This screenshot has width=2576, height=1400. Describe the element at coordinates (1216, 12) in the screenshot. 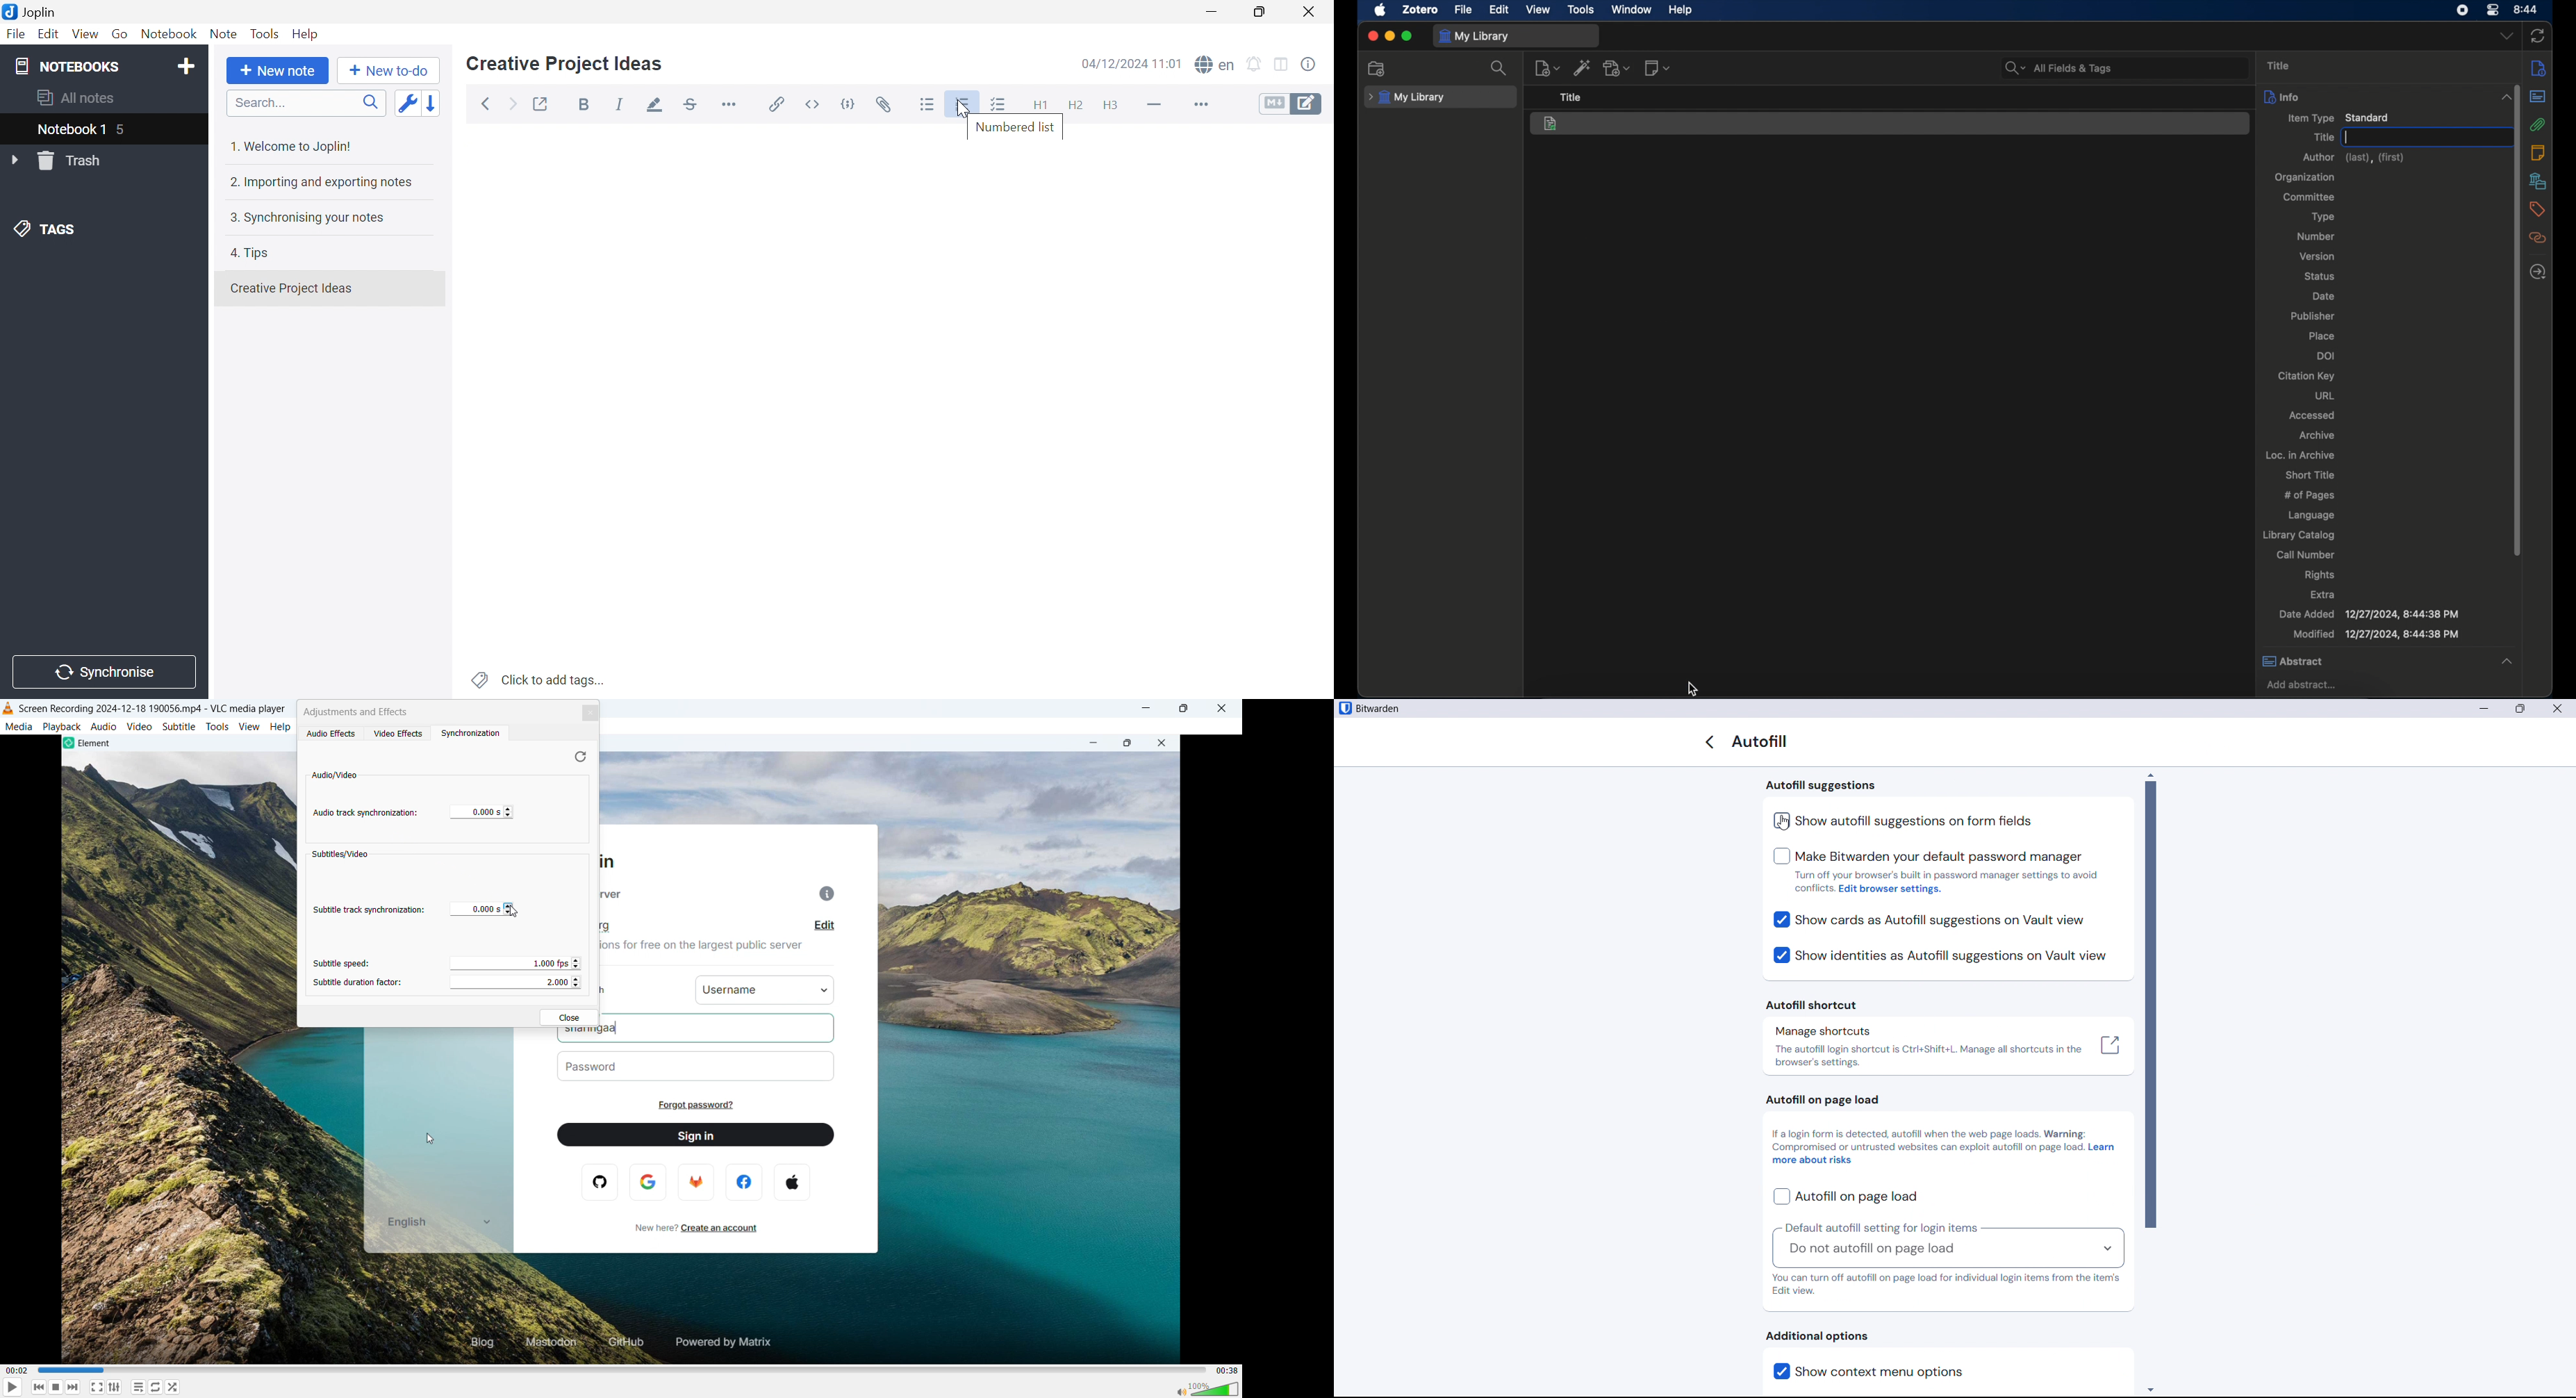

I see `Minimize` at that location.